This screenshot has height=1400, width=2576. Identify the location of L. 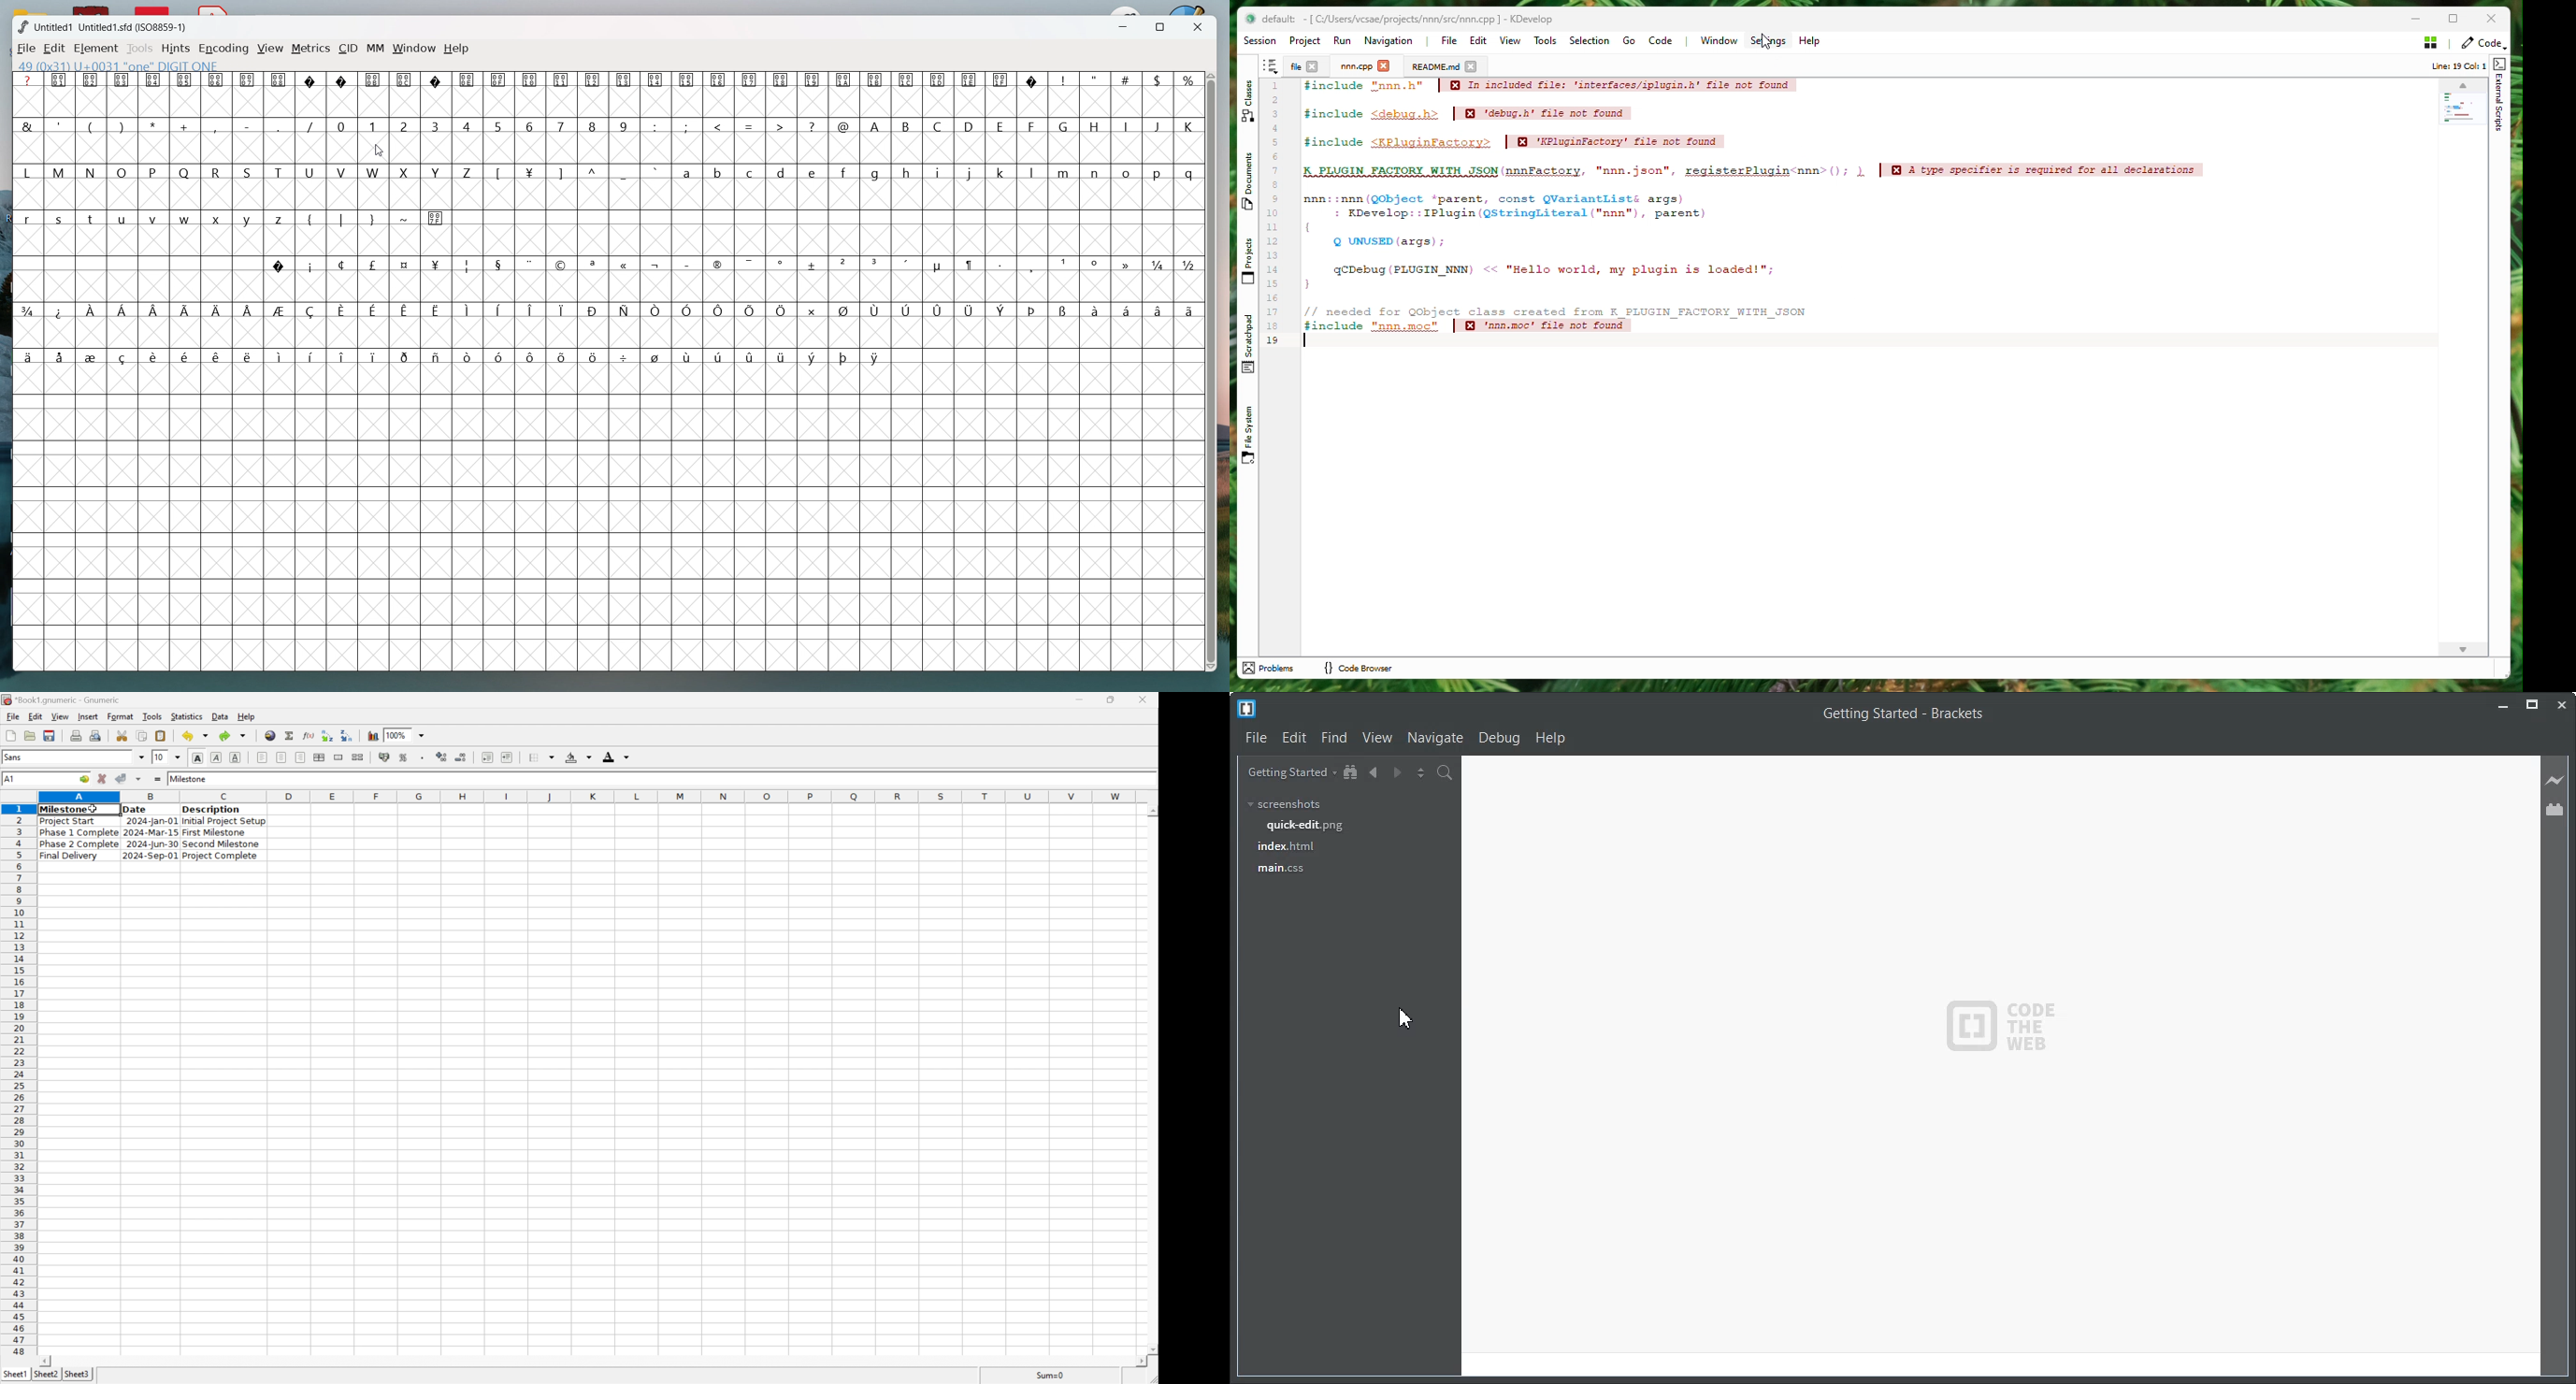
(27, 172).